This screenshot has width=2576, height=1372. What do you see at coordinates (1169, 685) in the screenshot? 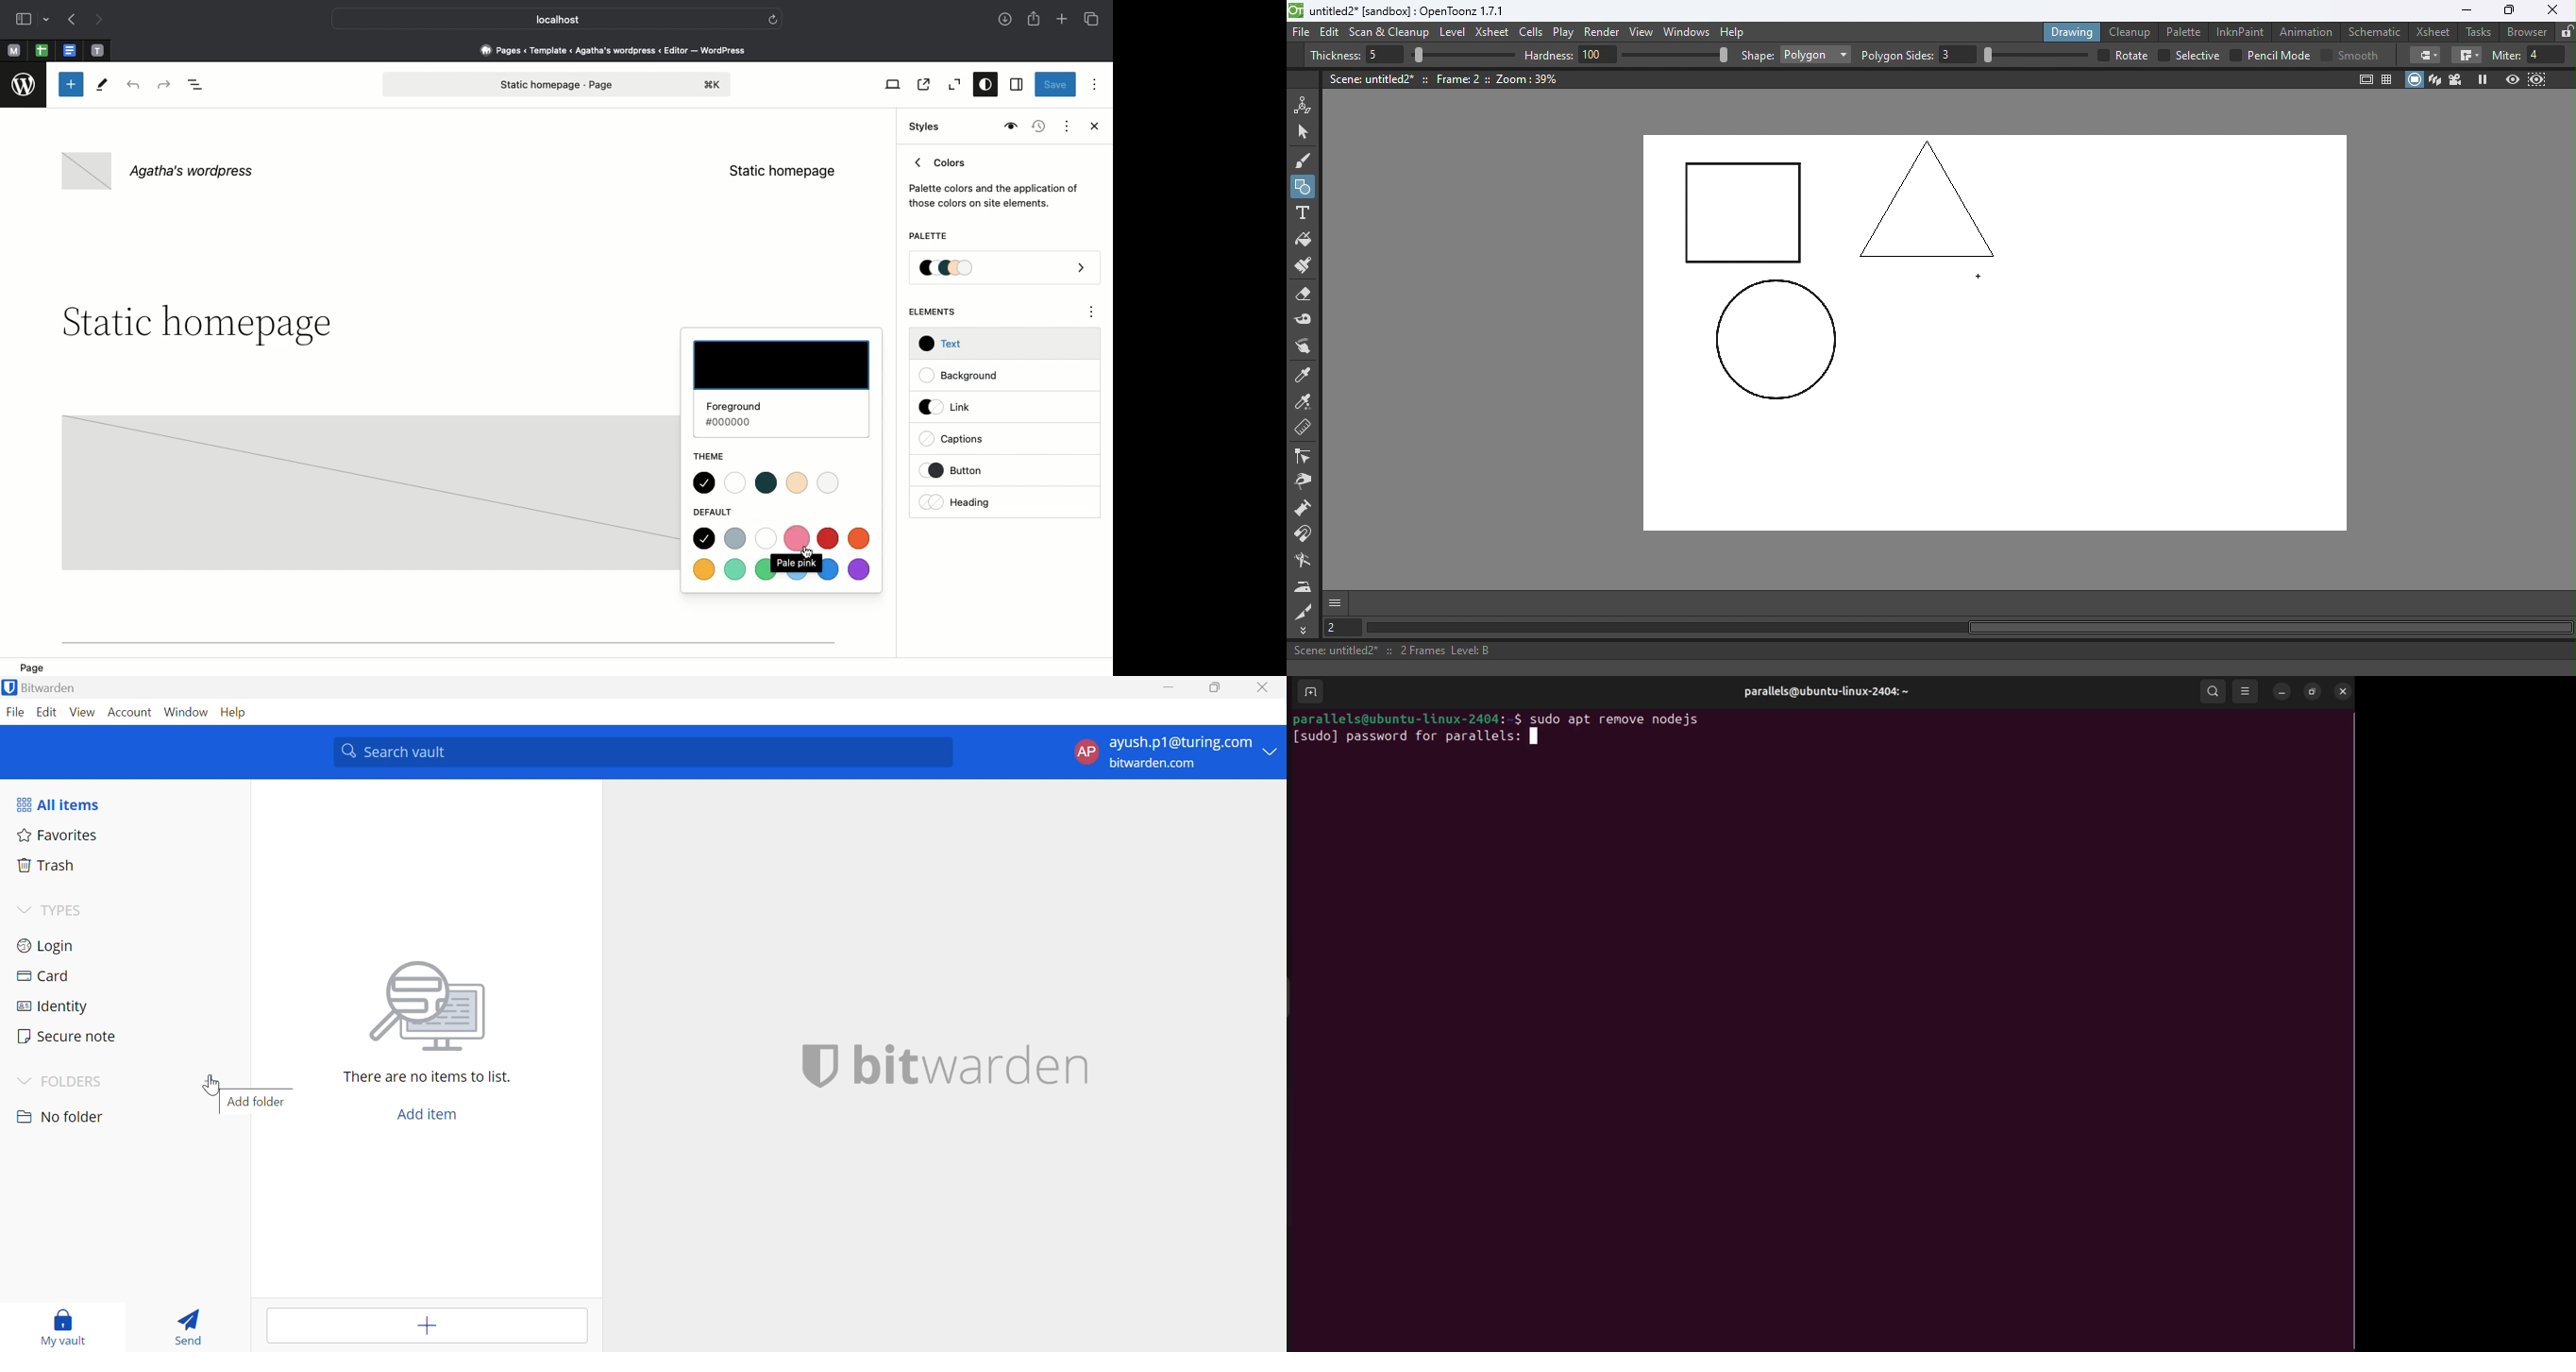
I see `Minimize` at bounding box center [1169, 685].